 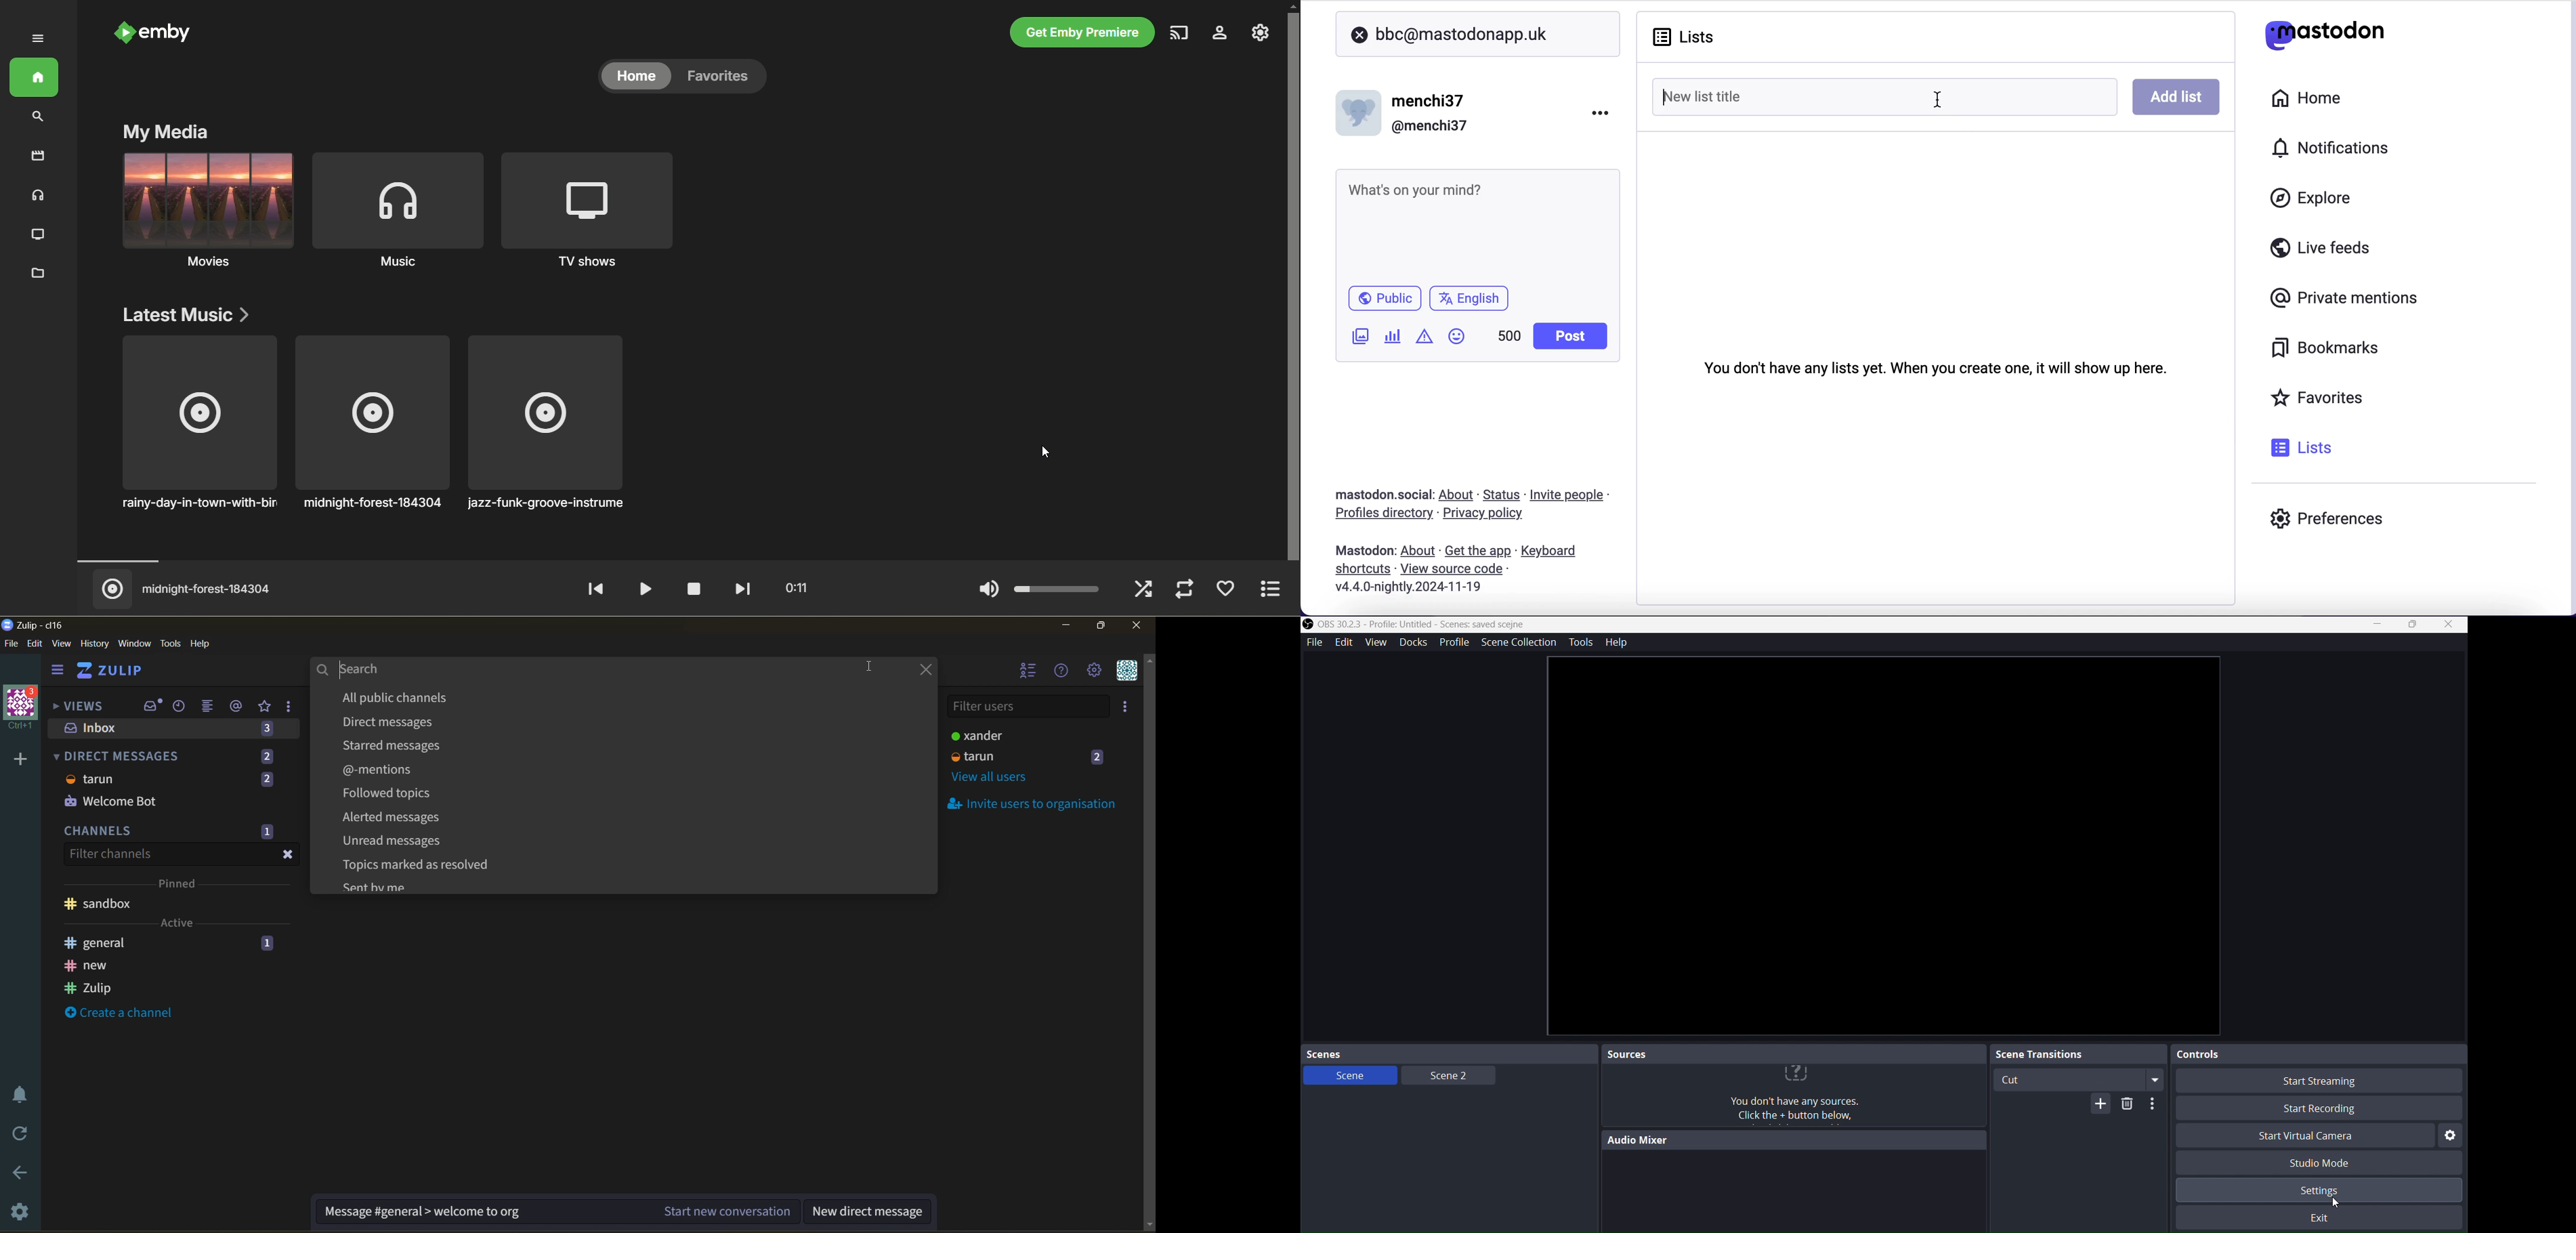 I want to click on mastodon, so click(x=1365, y=551).